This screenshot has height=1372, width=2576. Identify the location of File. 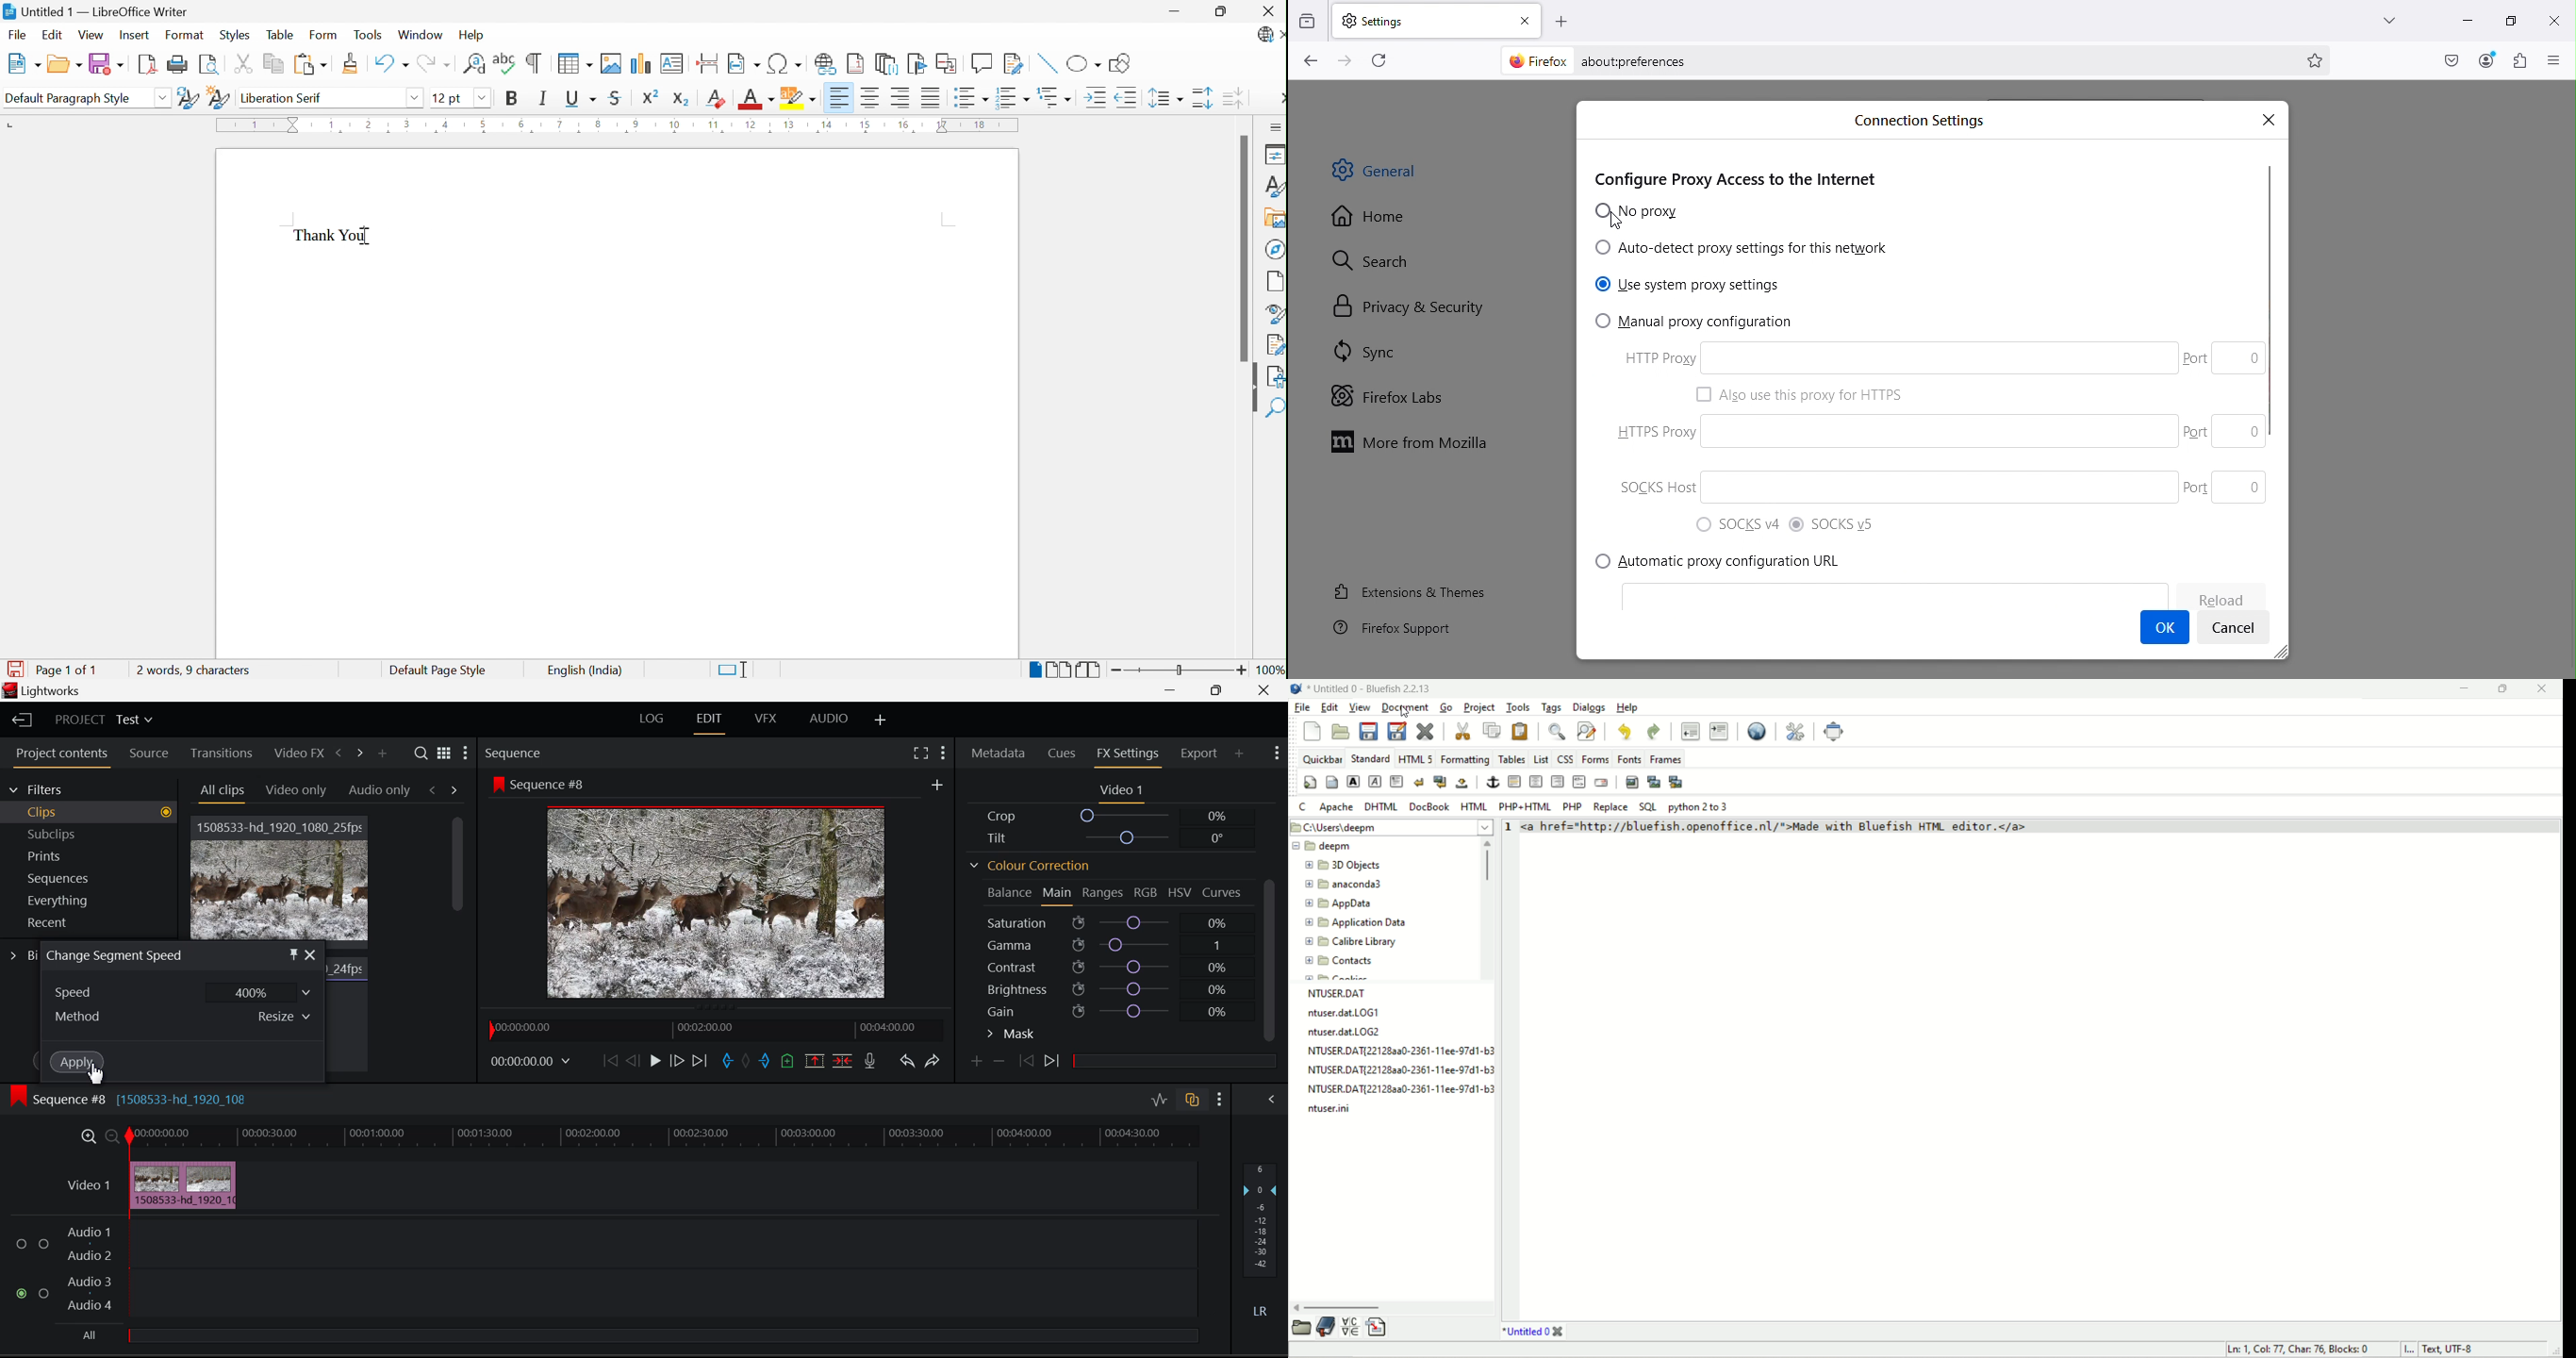
(18, 34).